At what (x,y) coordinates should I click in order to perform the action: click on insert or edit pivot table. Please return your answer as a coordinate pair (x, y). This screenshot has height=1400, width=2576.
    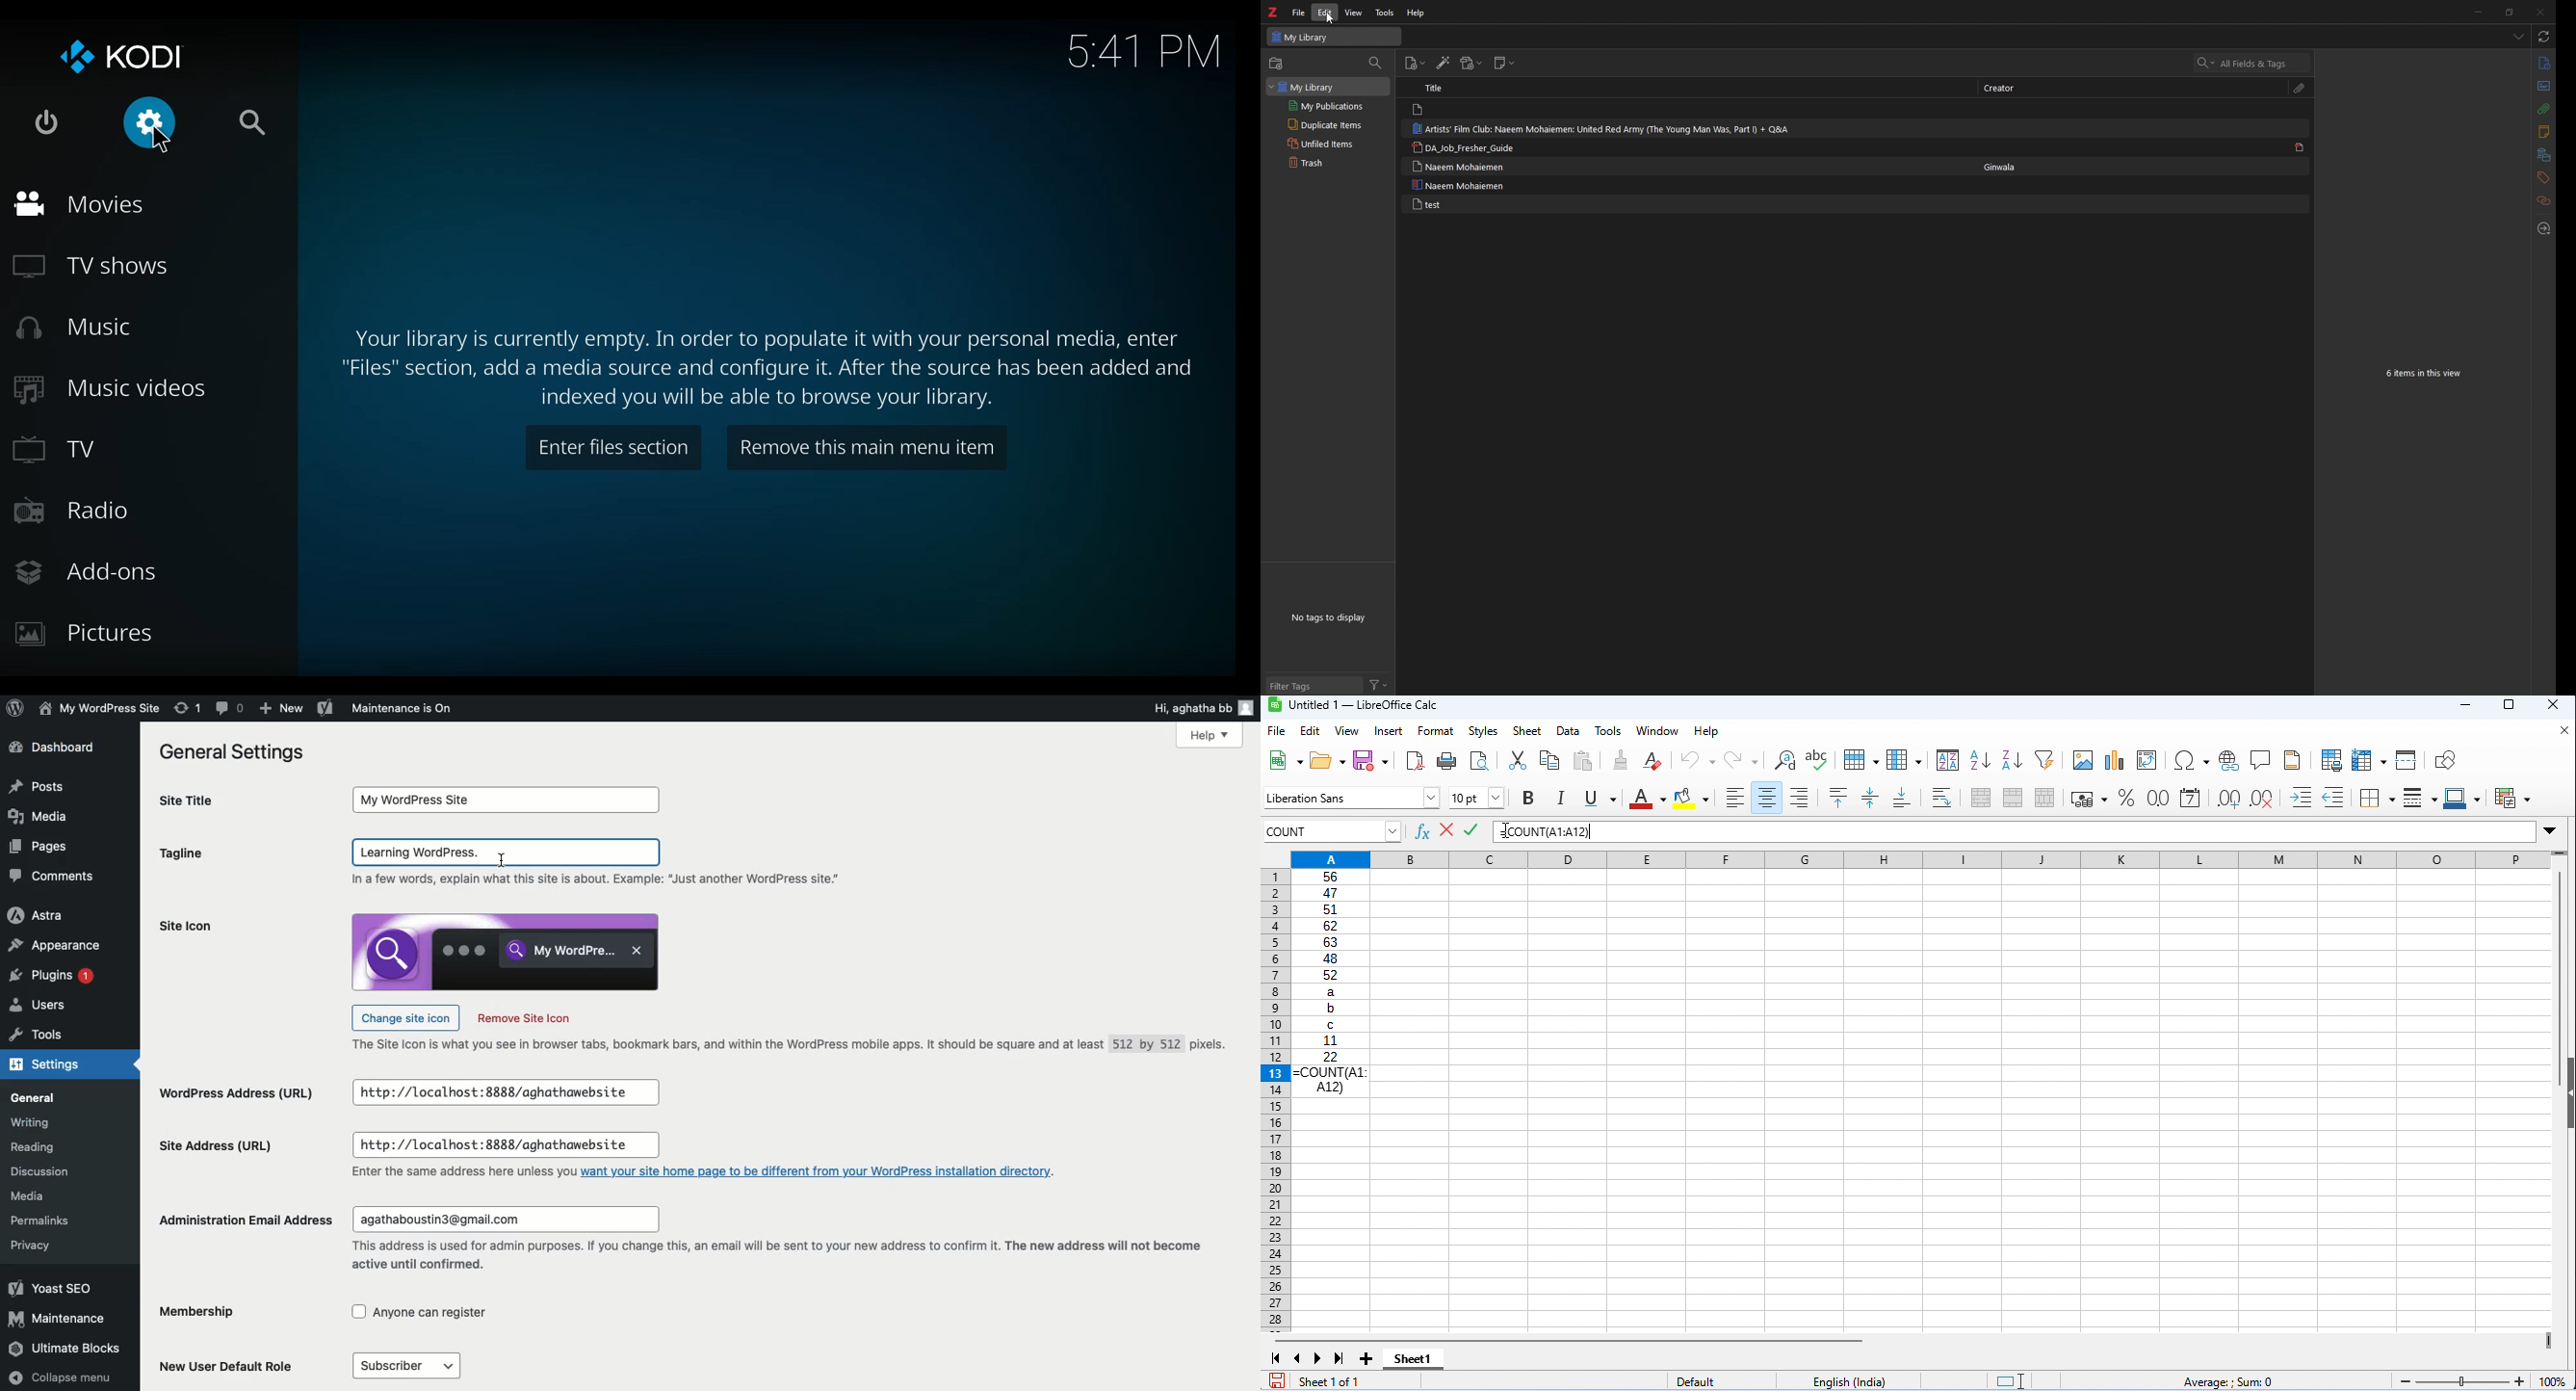
    Looking at the image, I should click on (2148, 760).